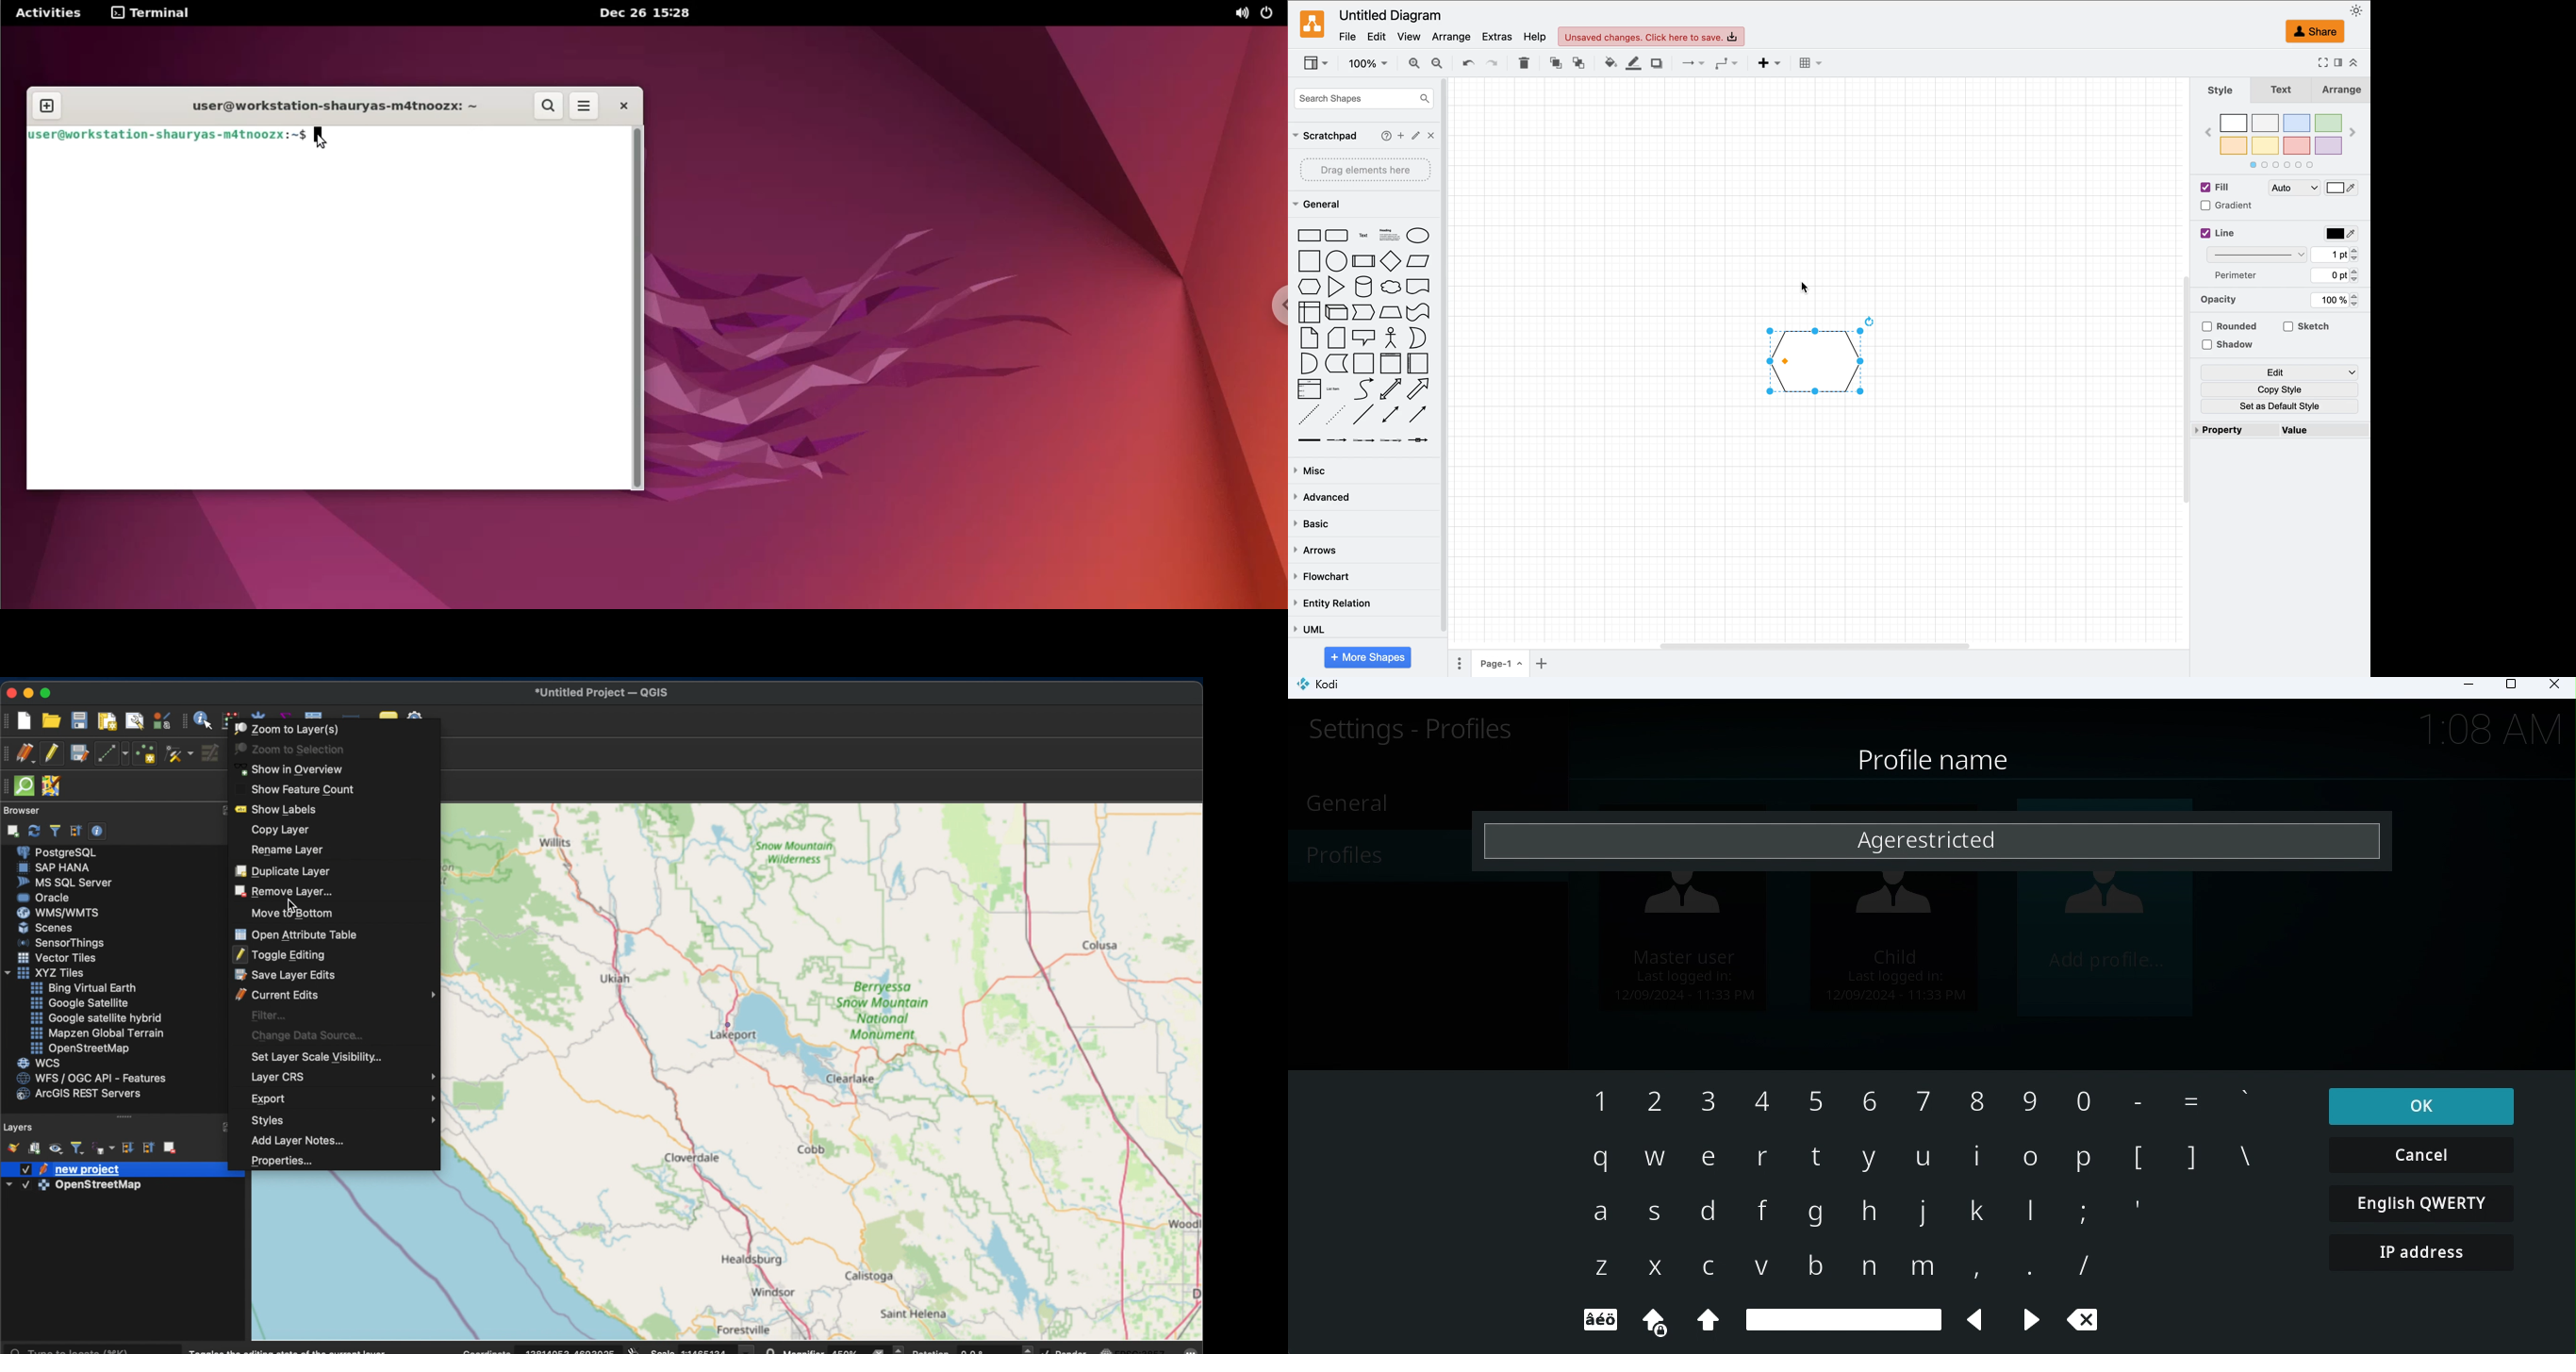 This screenshot has width=2576, height=1372. Describe the element at coordinates (1307, 235) in the screenshot. I see `rectangle` at that location.